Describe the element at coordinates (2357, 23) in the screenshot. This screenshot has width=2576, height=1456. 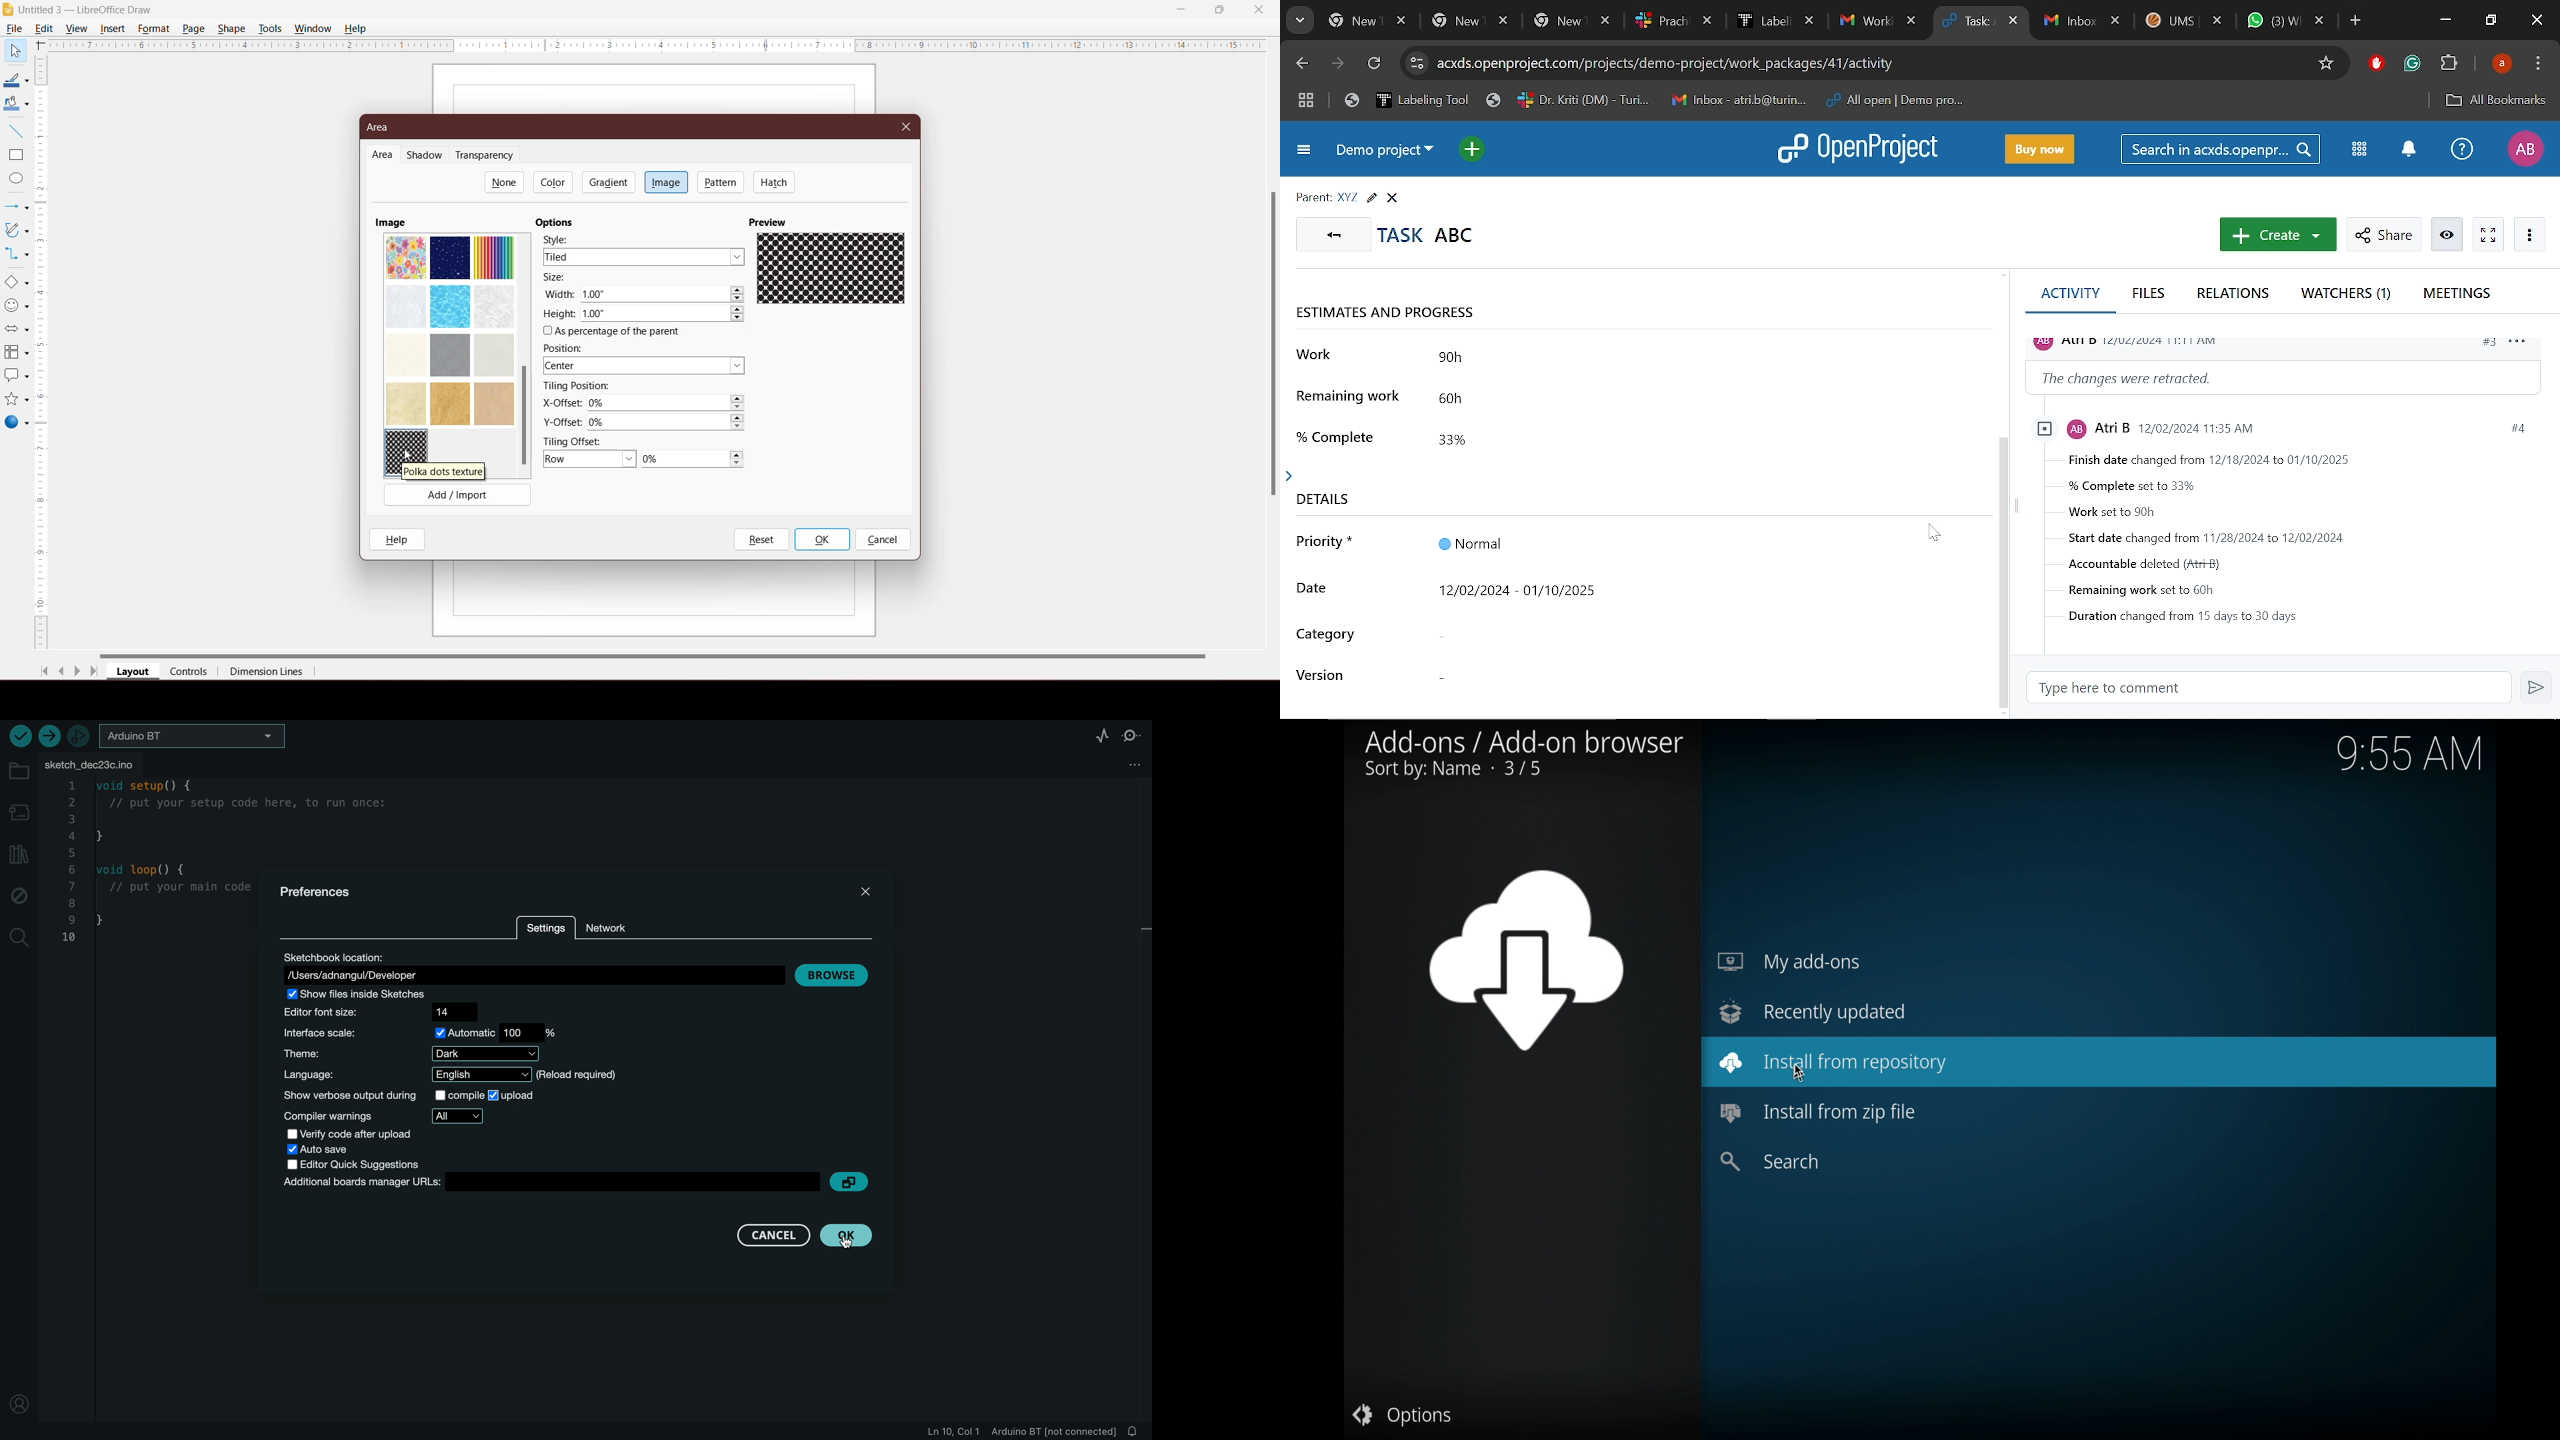
I see `Add new tab` at that location.